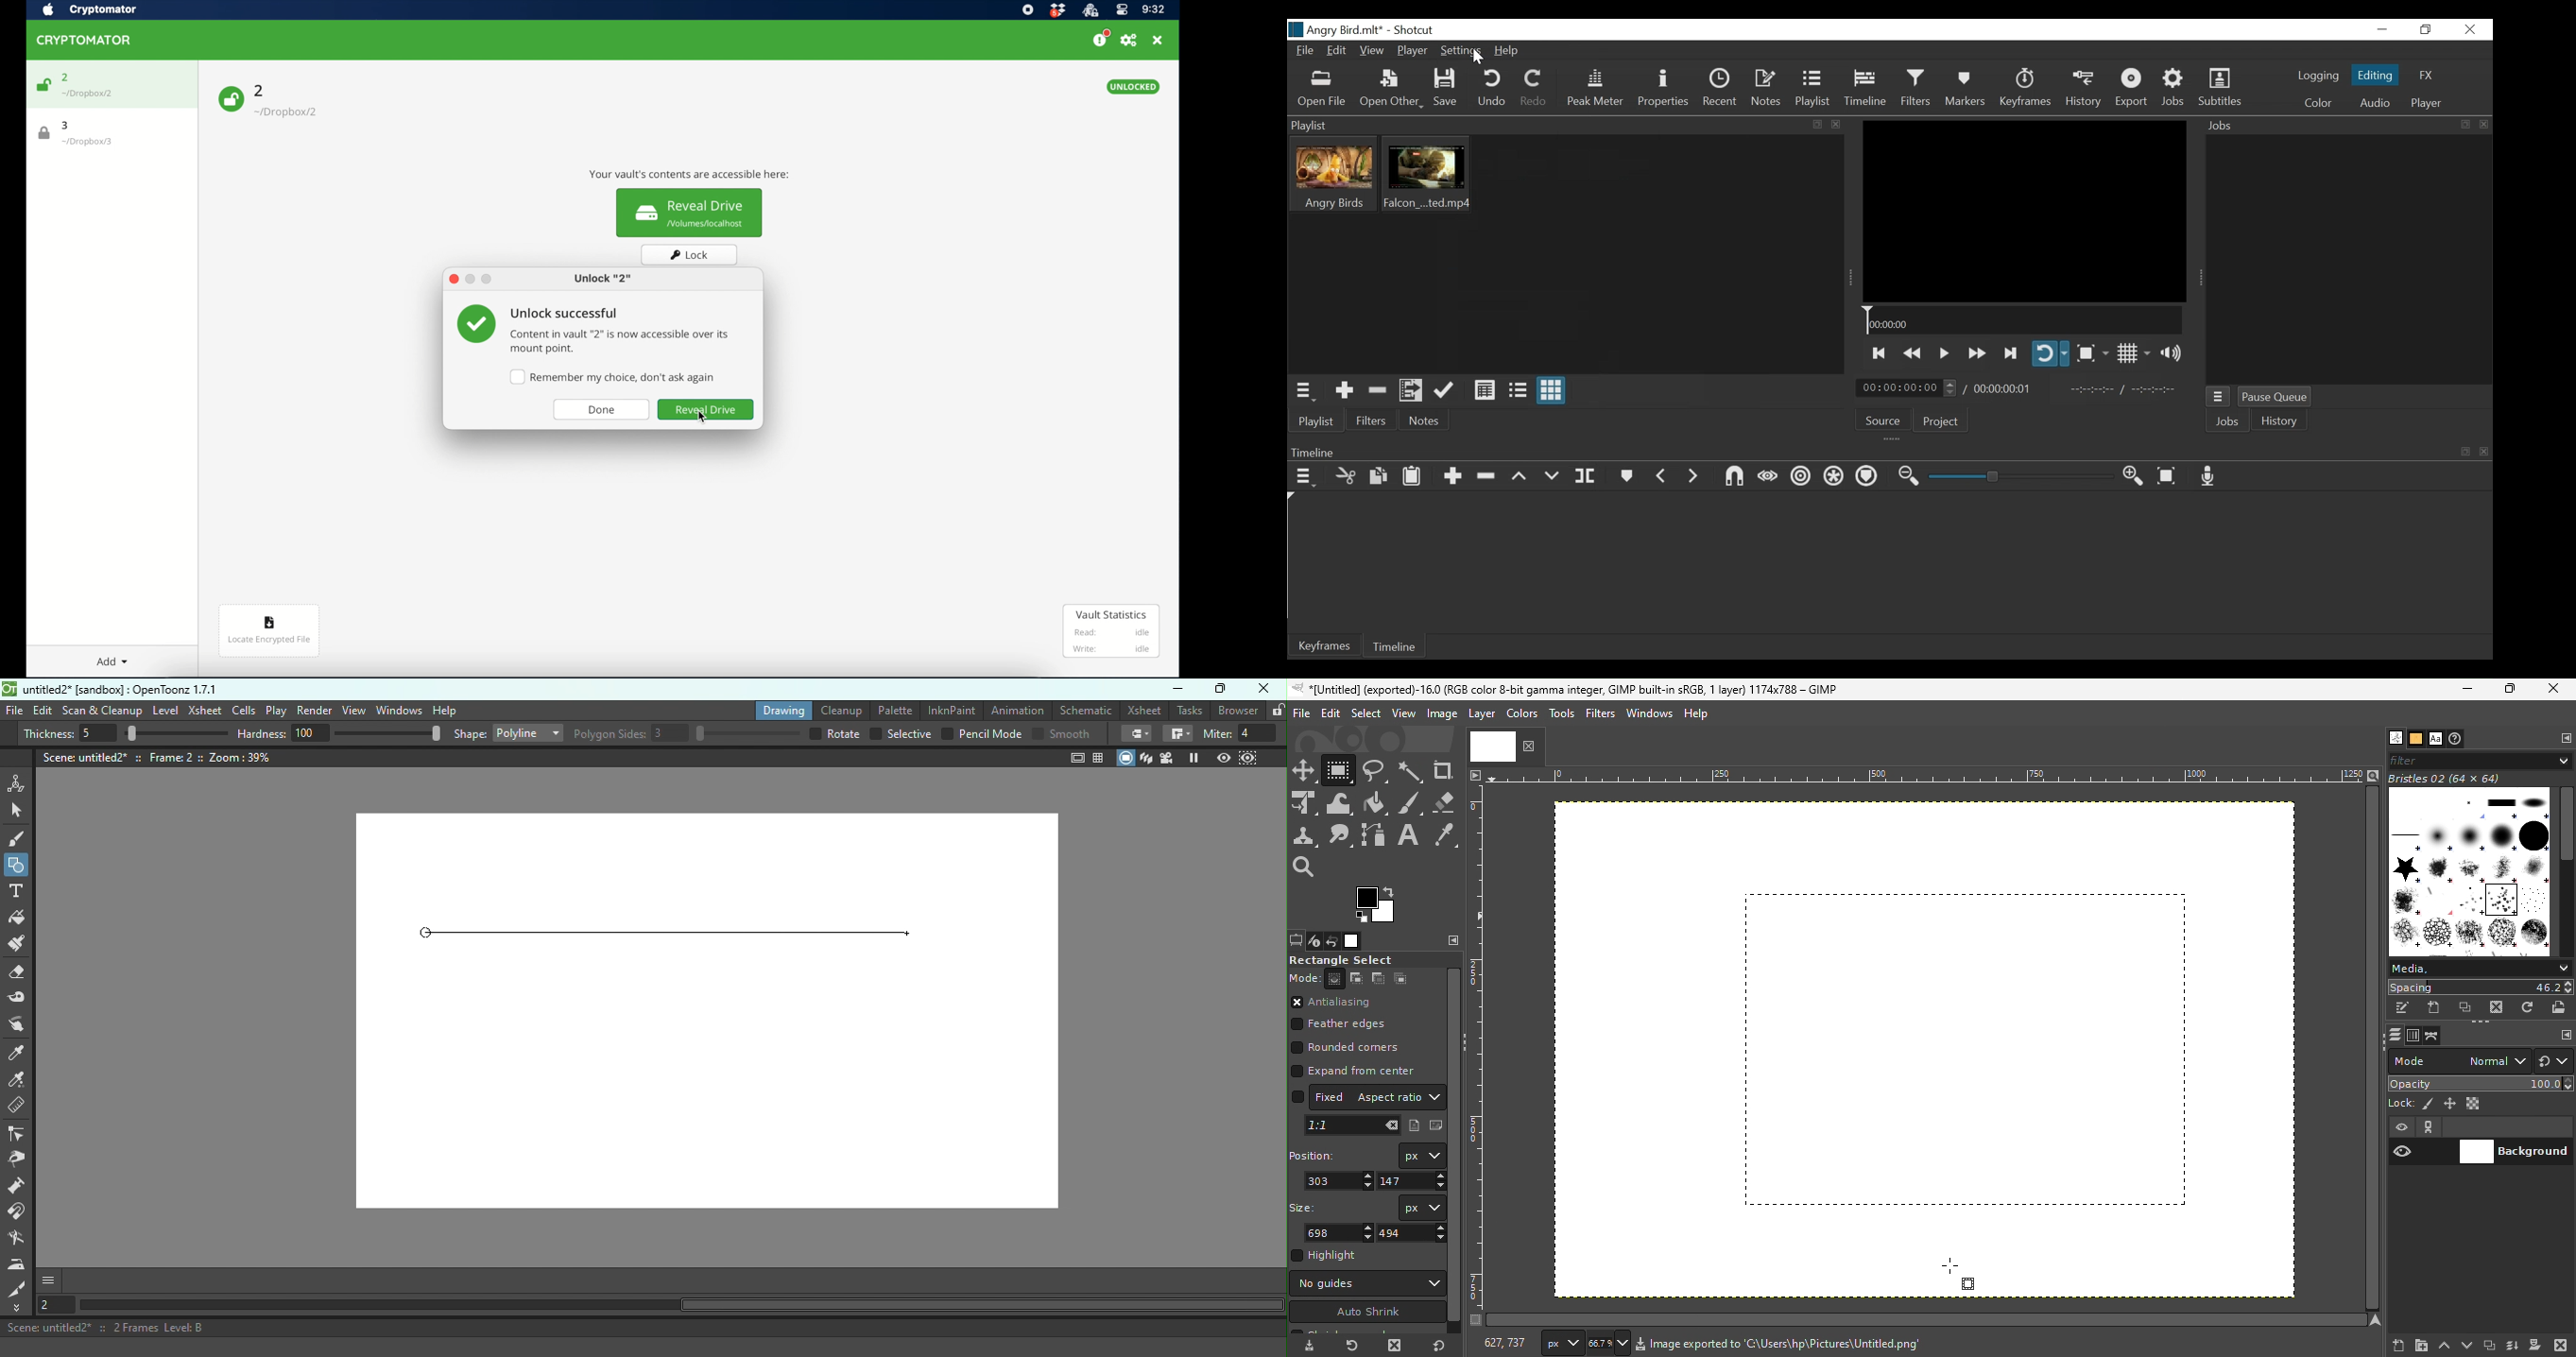  Describe the element at coordinates (2448, 779) in the screenshot. I see `Bristles 02 (64 x 64)` at that location.